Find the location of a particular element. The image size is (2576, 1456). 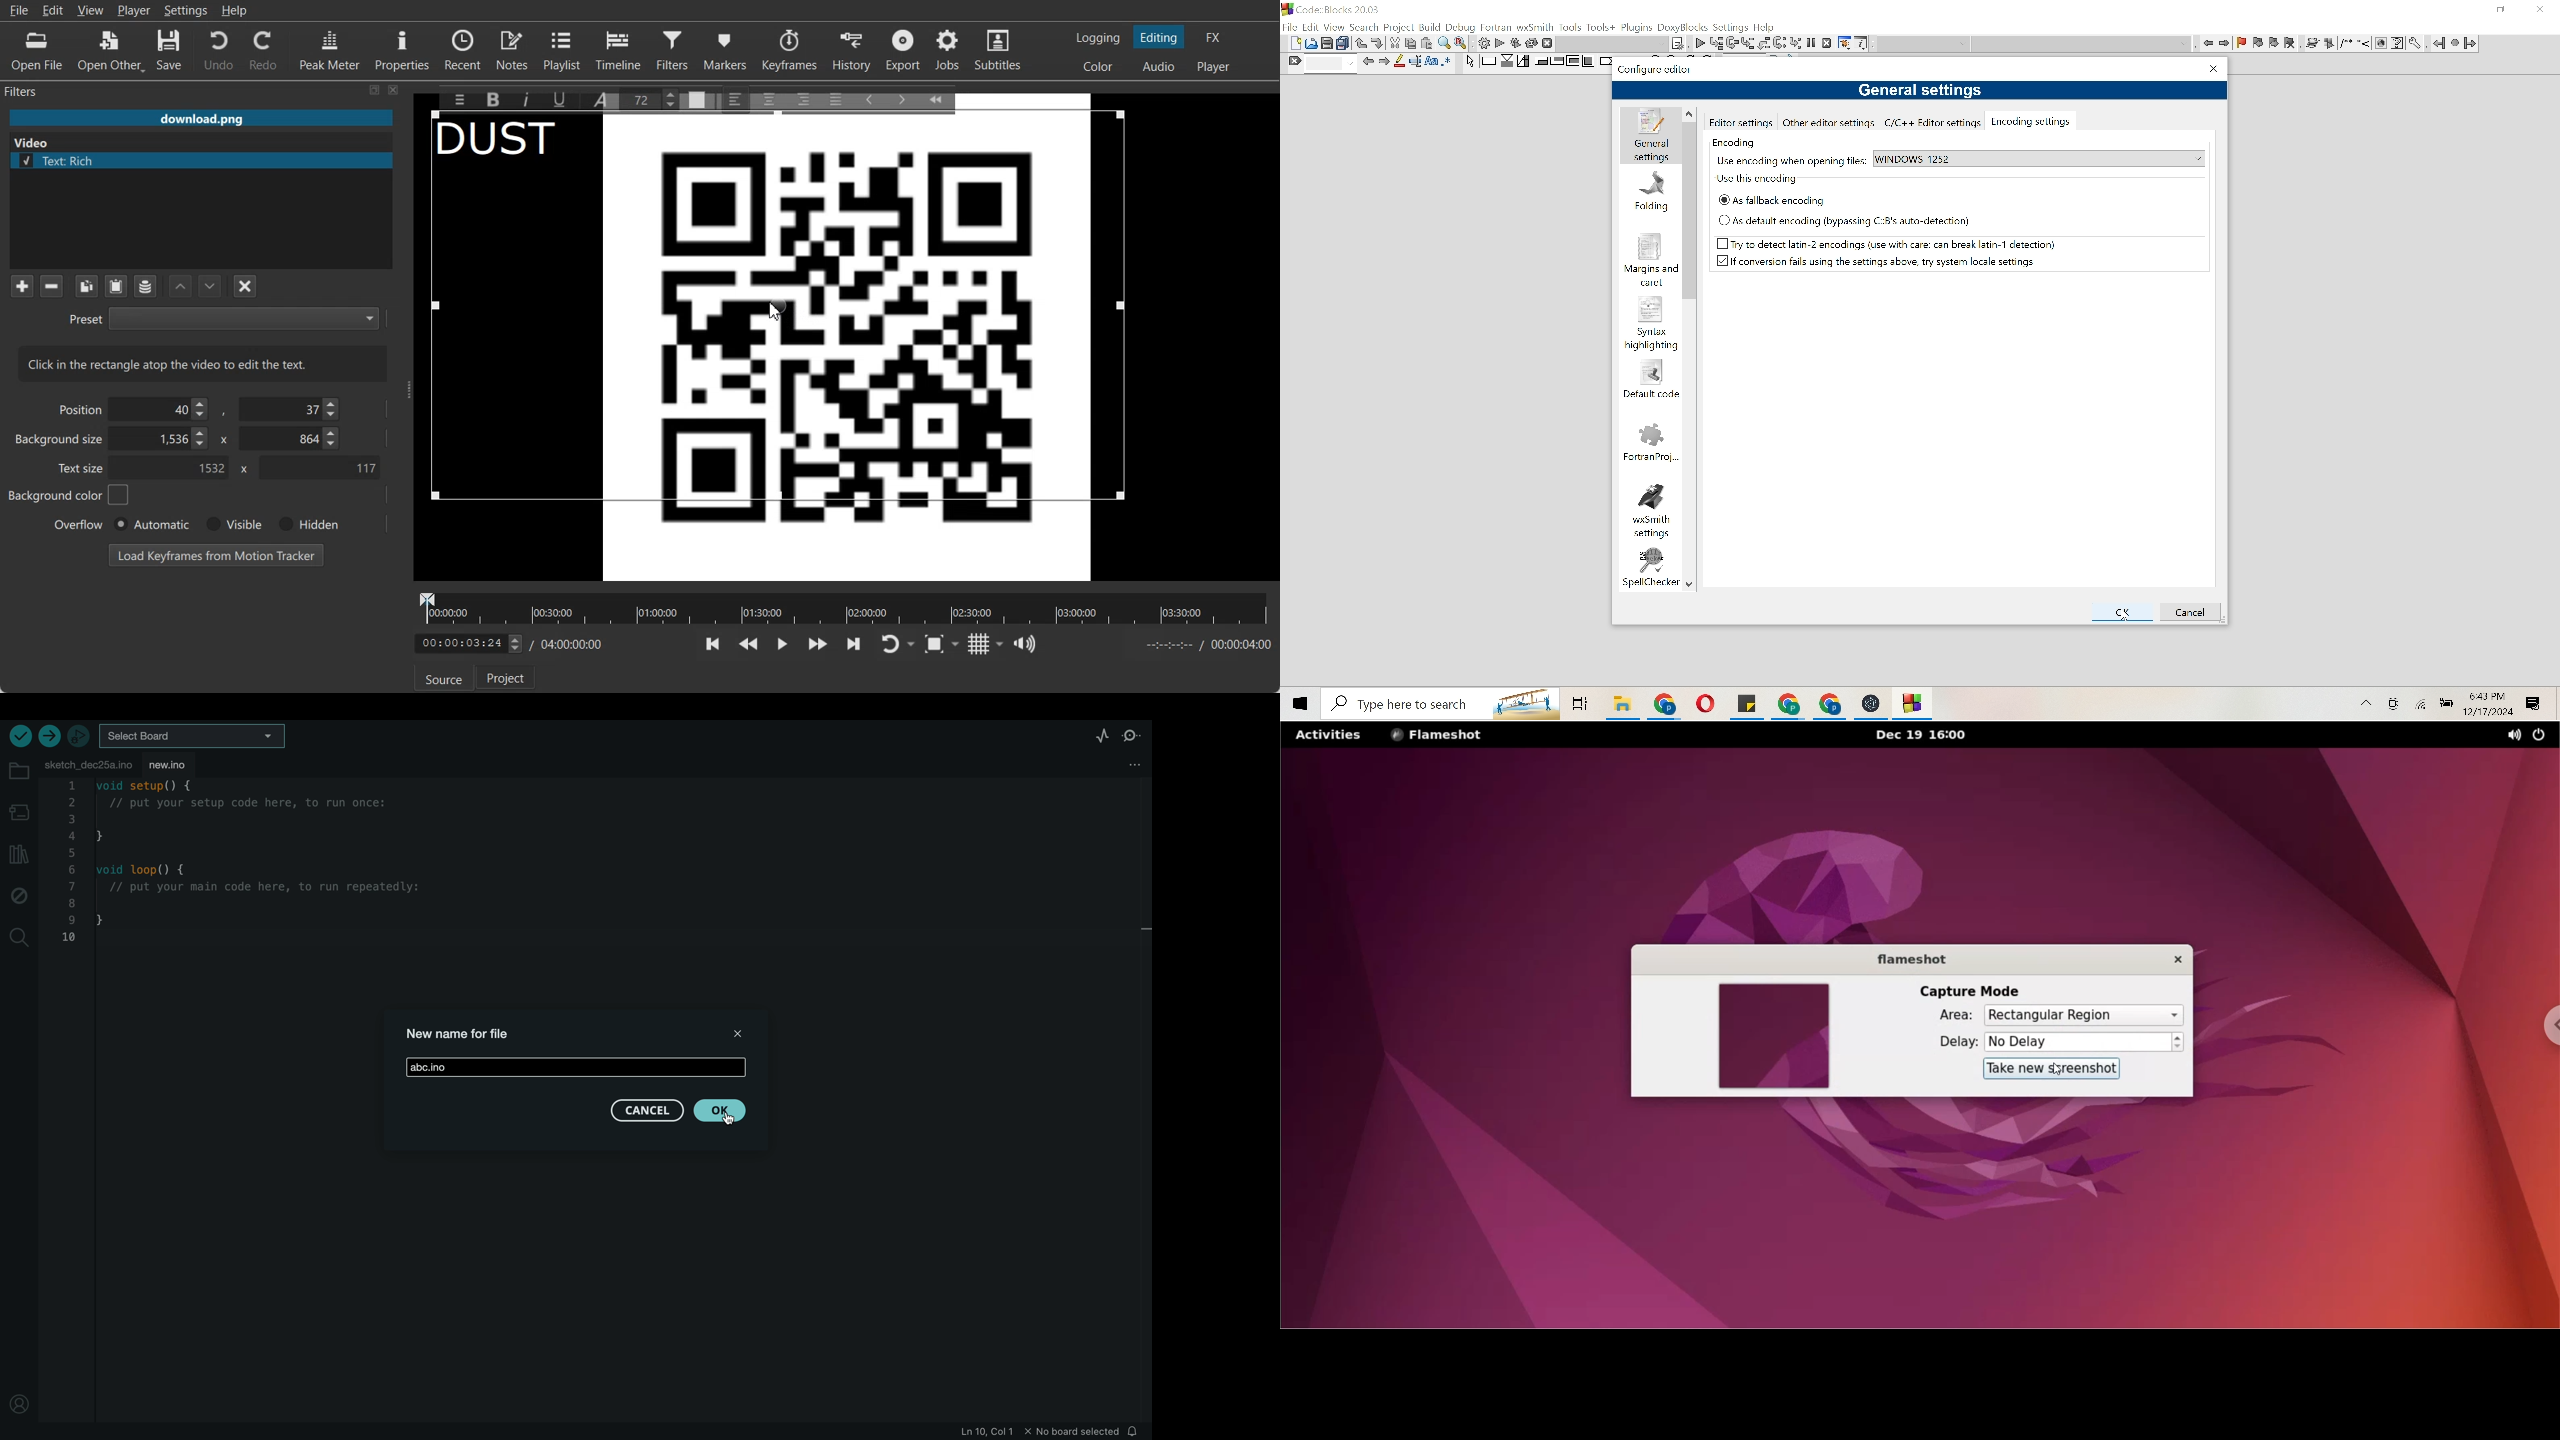

As default encoding is located at coordinates (1844, 220).